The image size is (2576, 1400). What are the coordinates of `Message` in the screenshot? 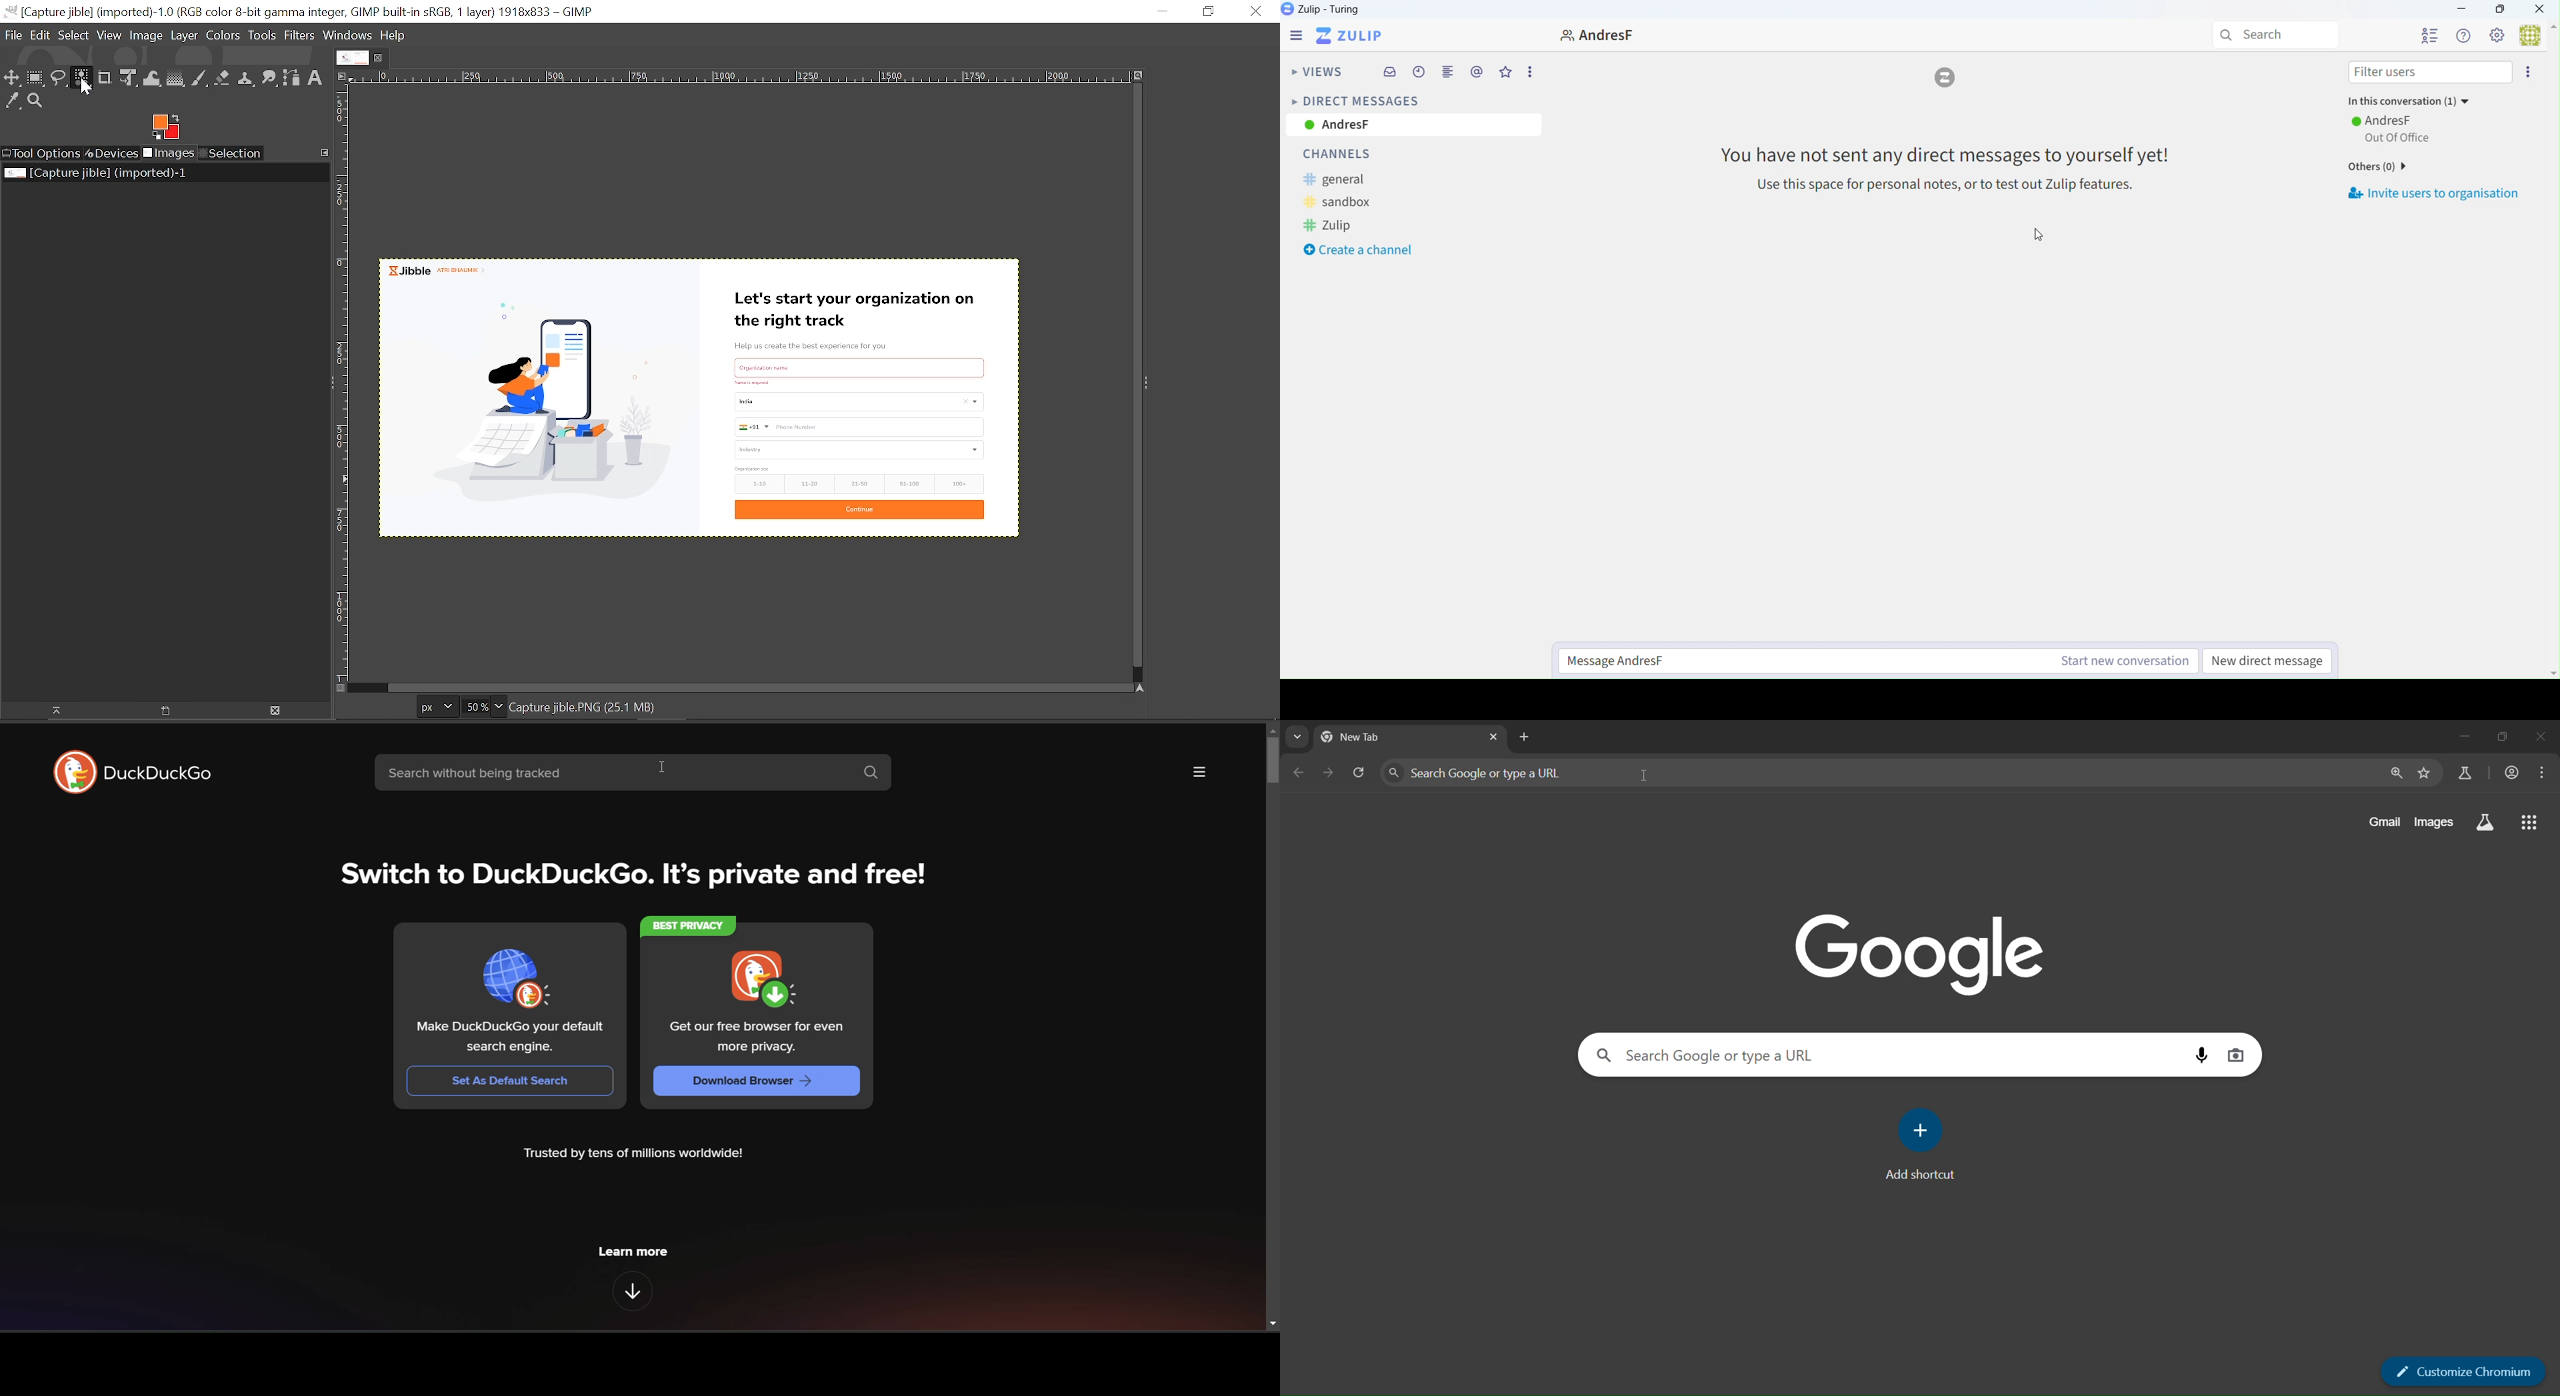 It's located at (1940, 161).